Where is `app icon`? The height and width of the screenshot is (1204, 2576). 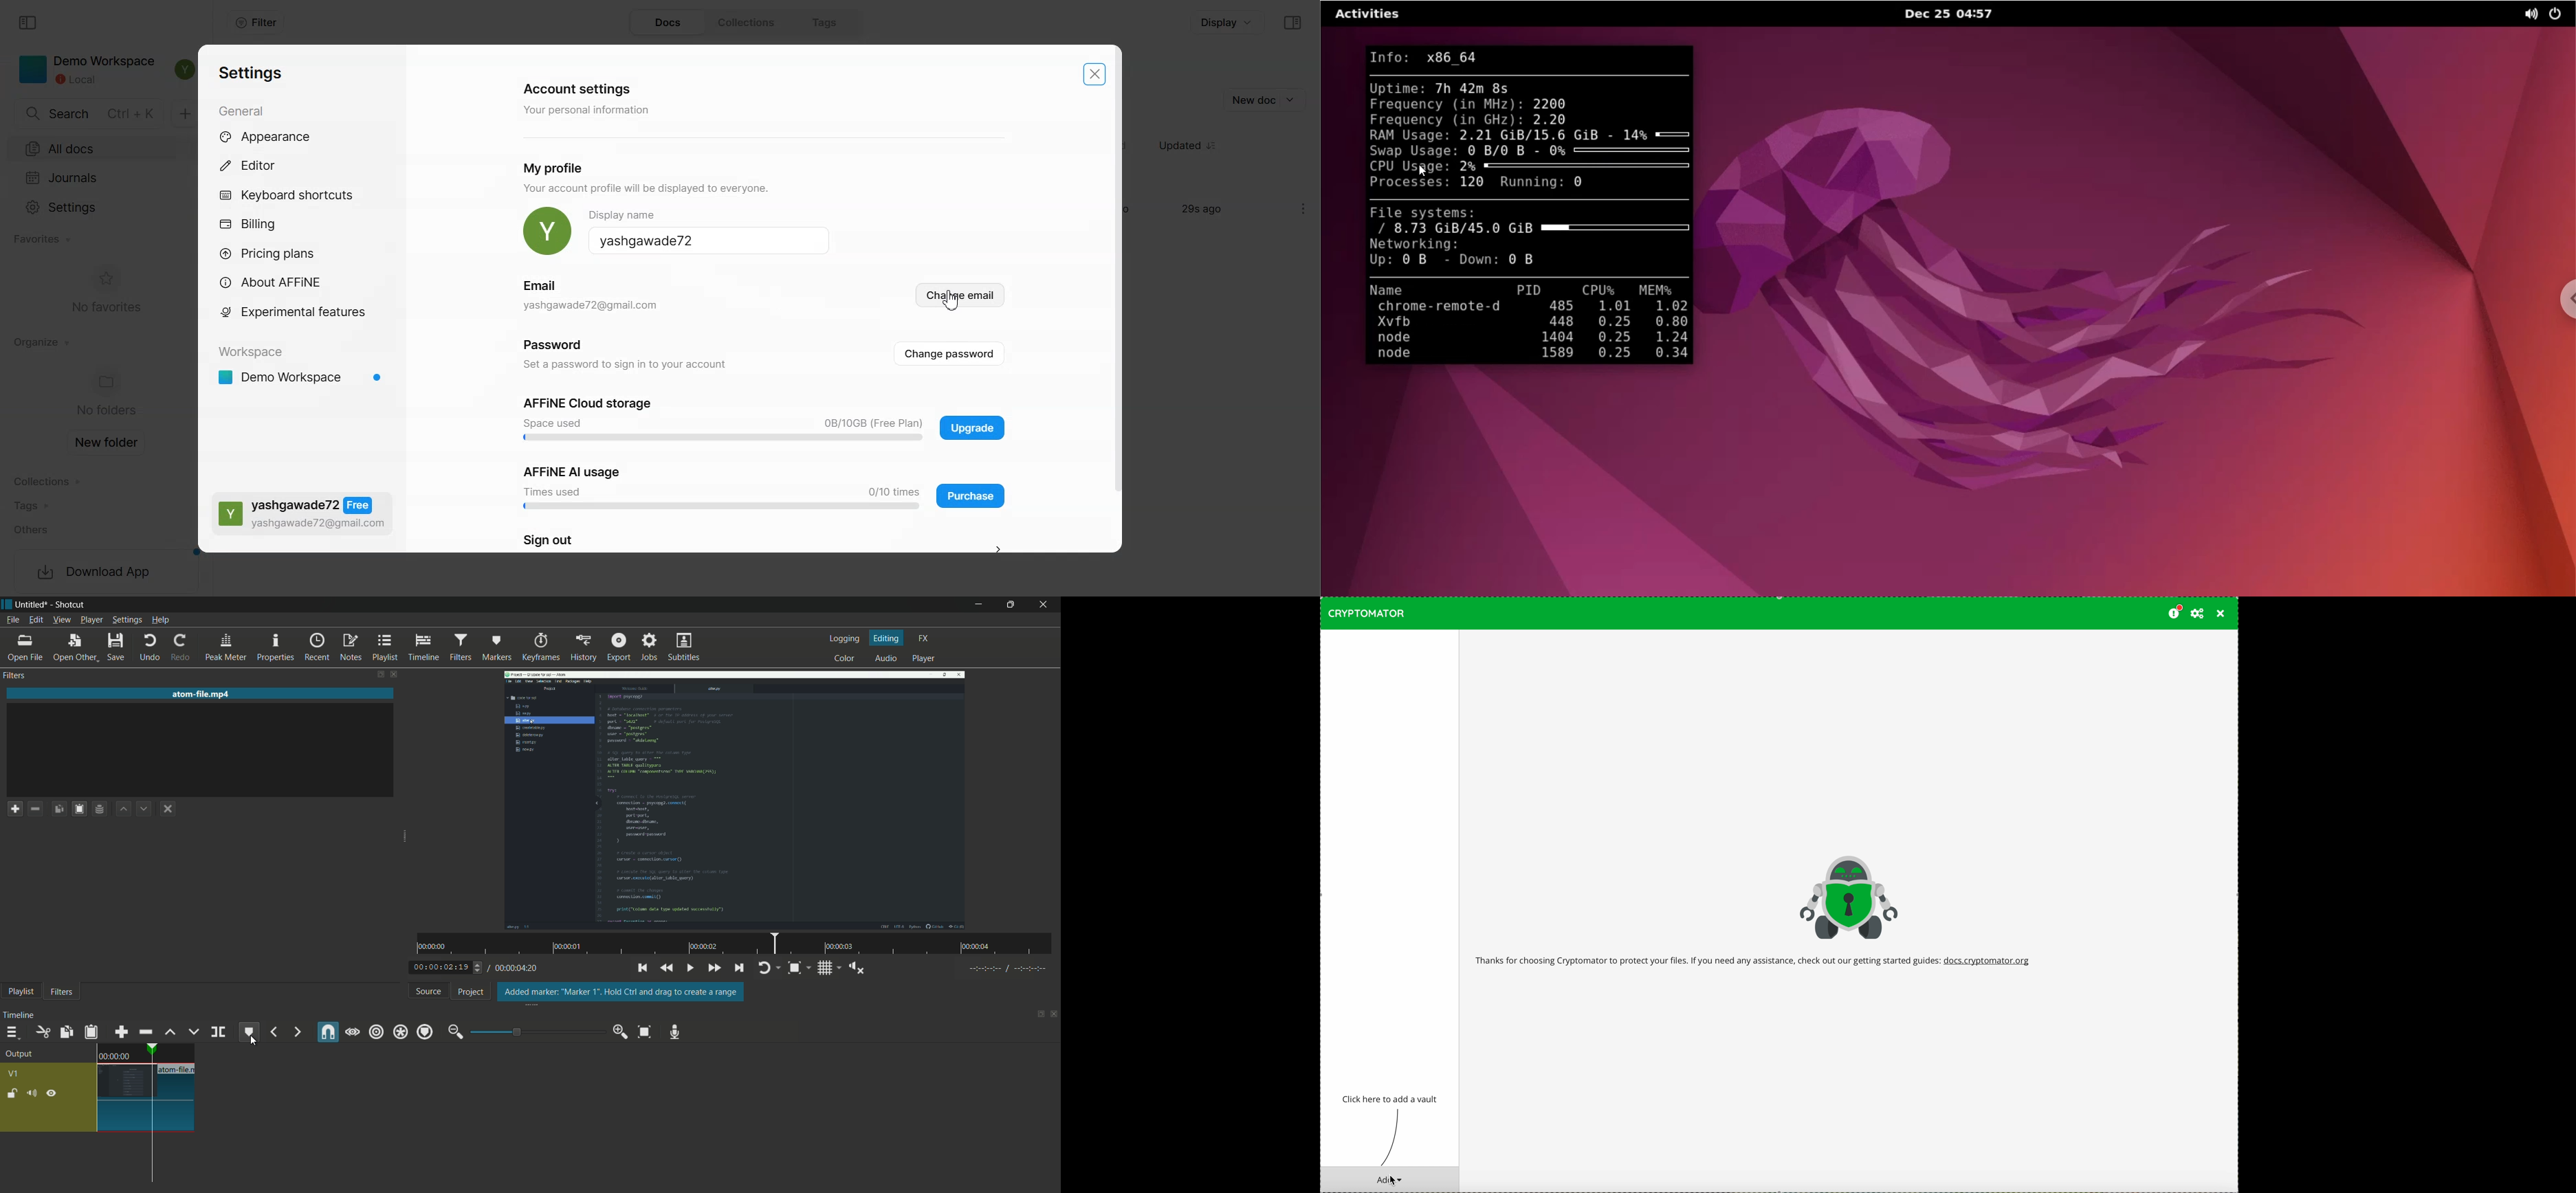
app icon is located at coordinates (7, 603).